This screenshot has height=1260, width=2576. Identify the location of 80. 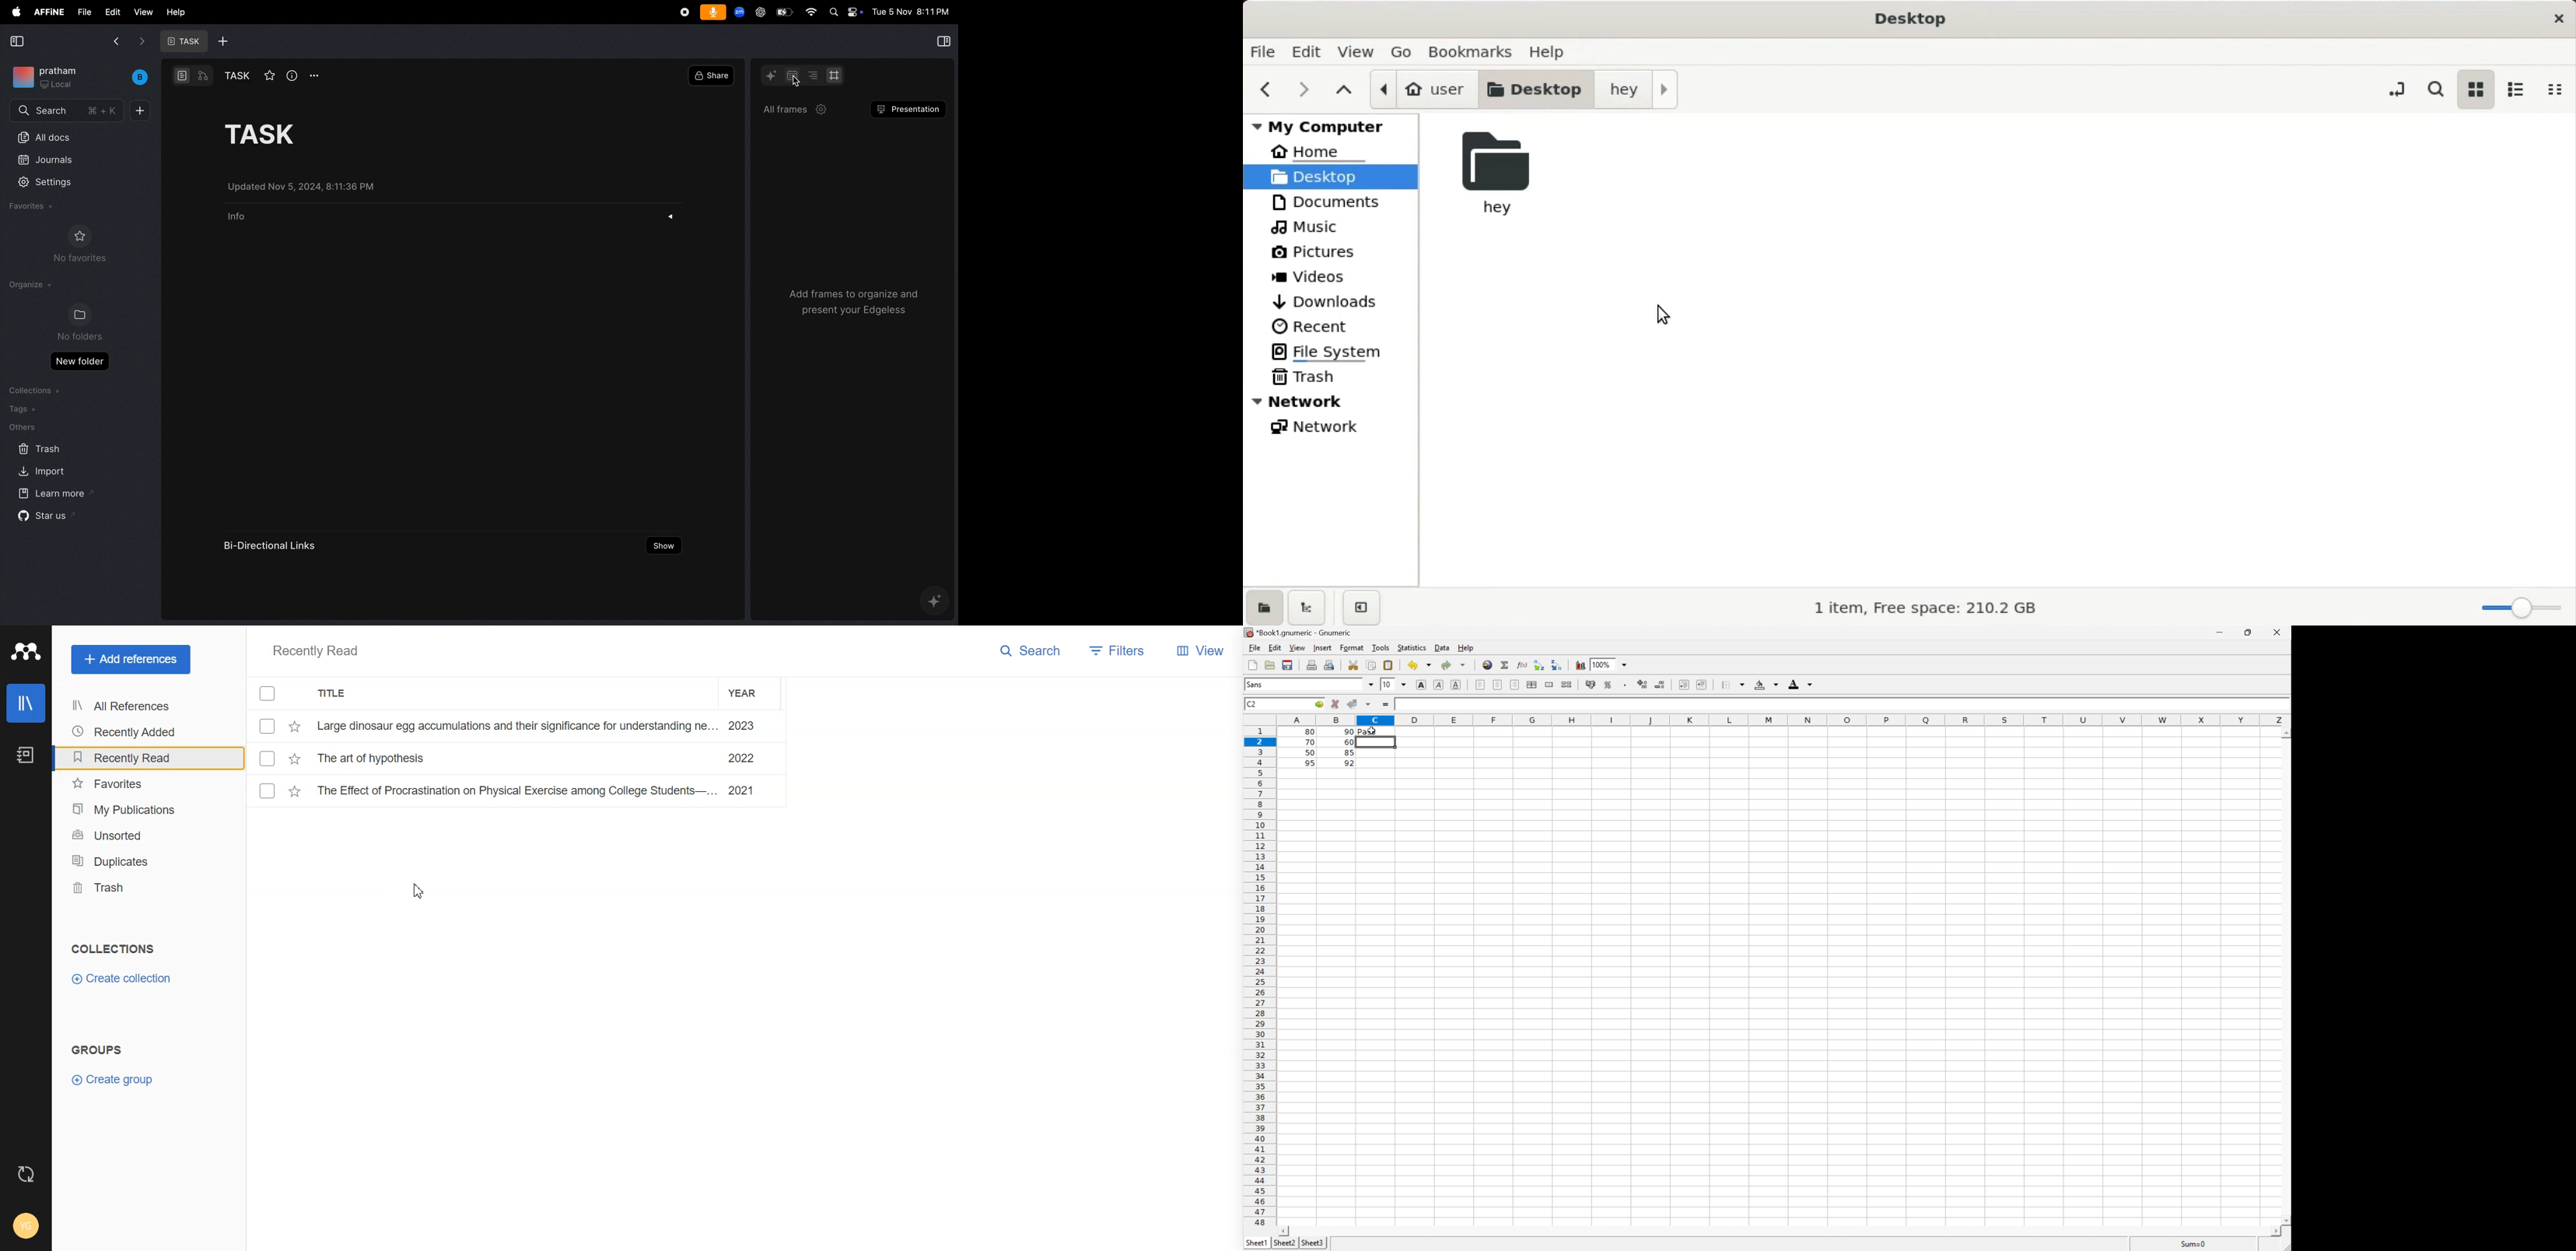
(1312, 730).